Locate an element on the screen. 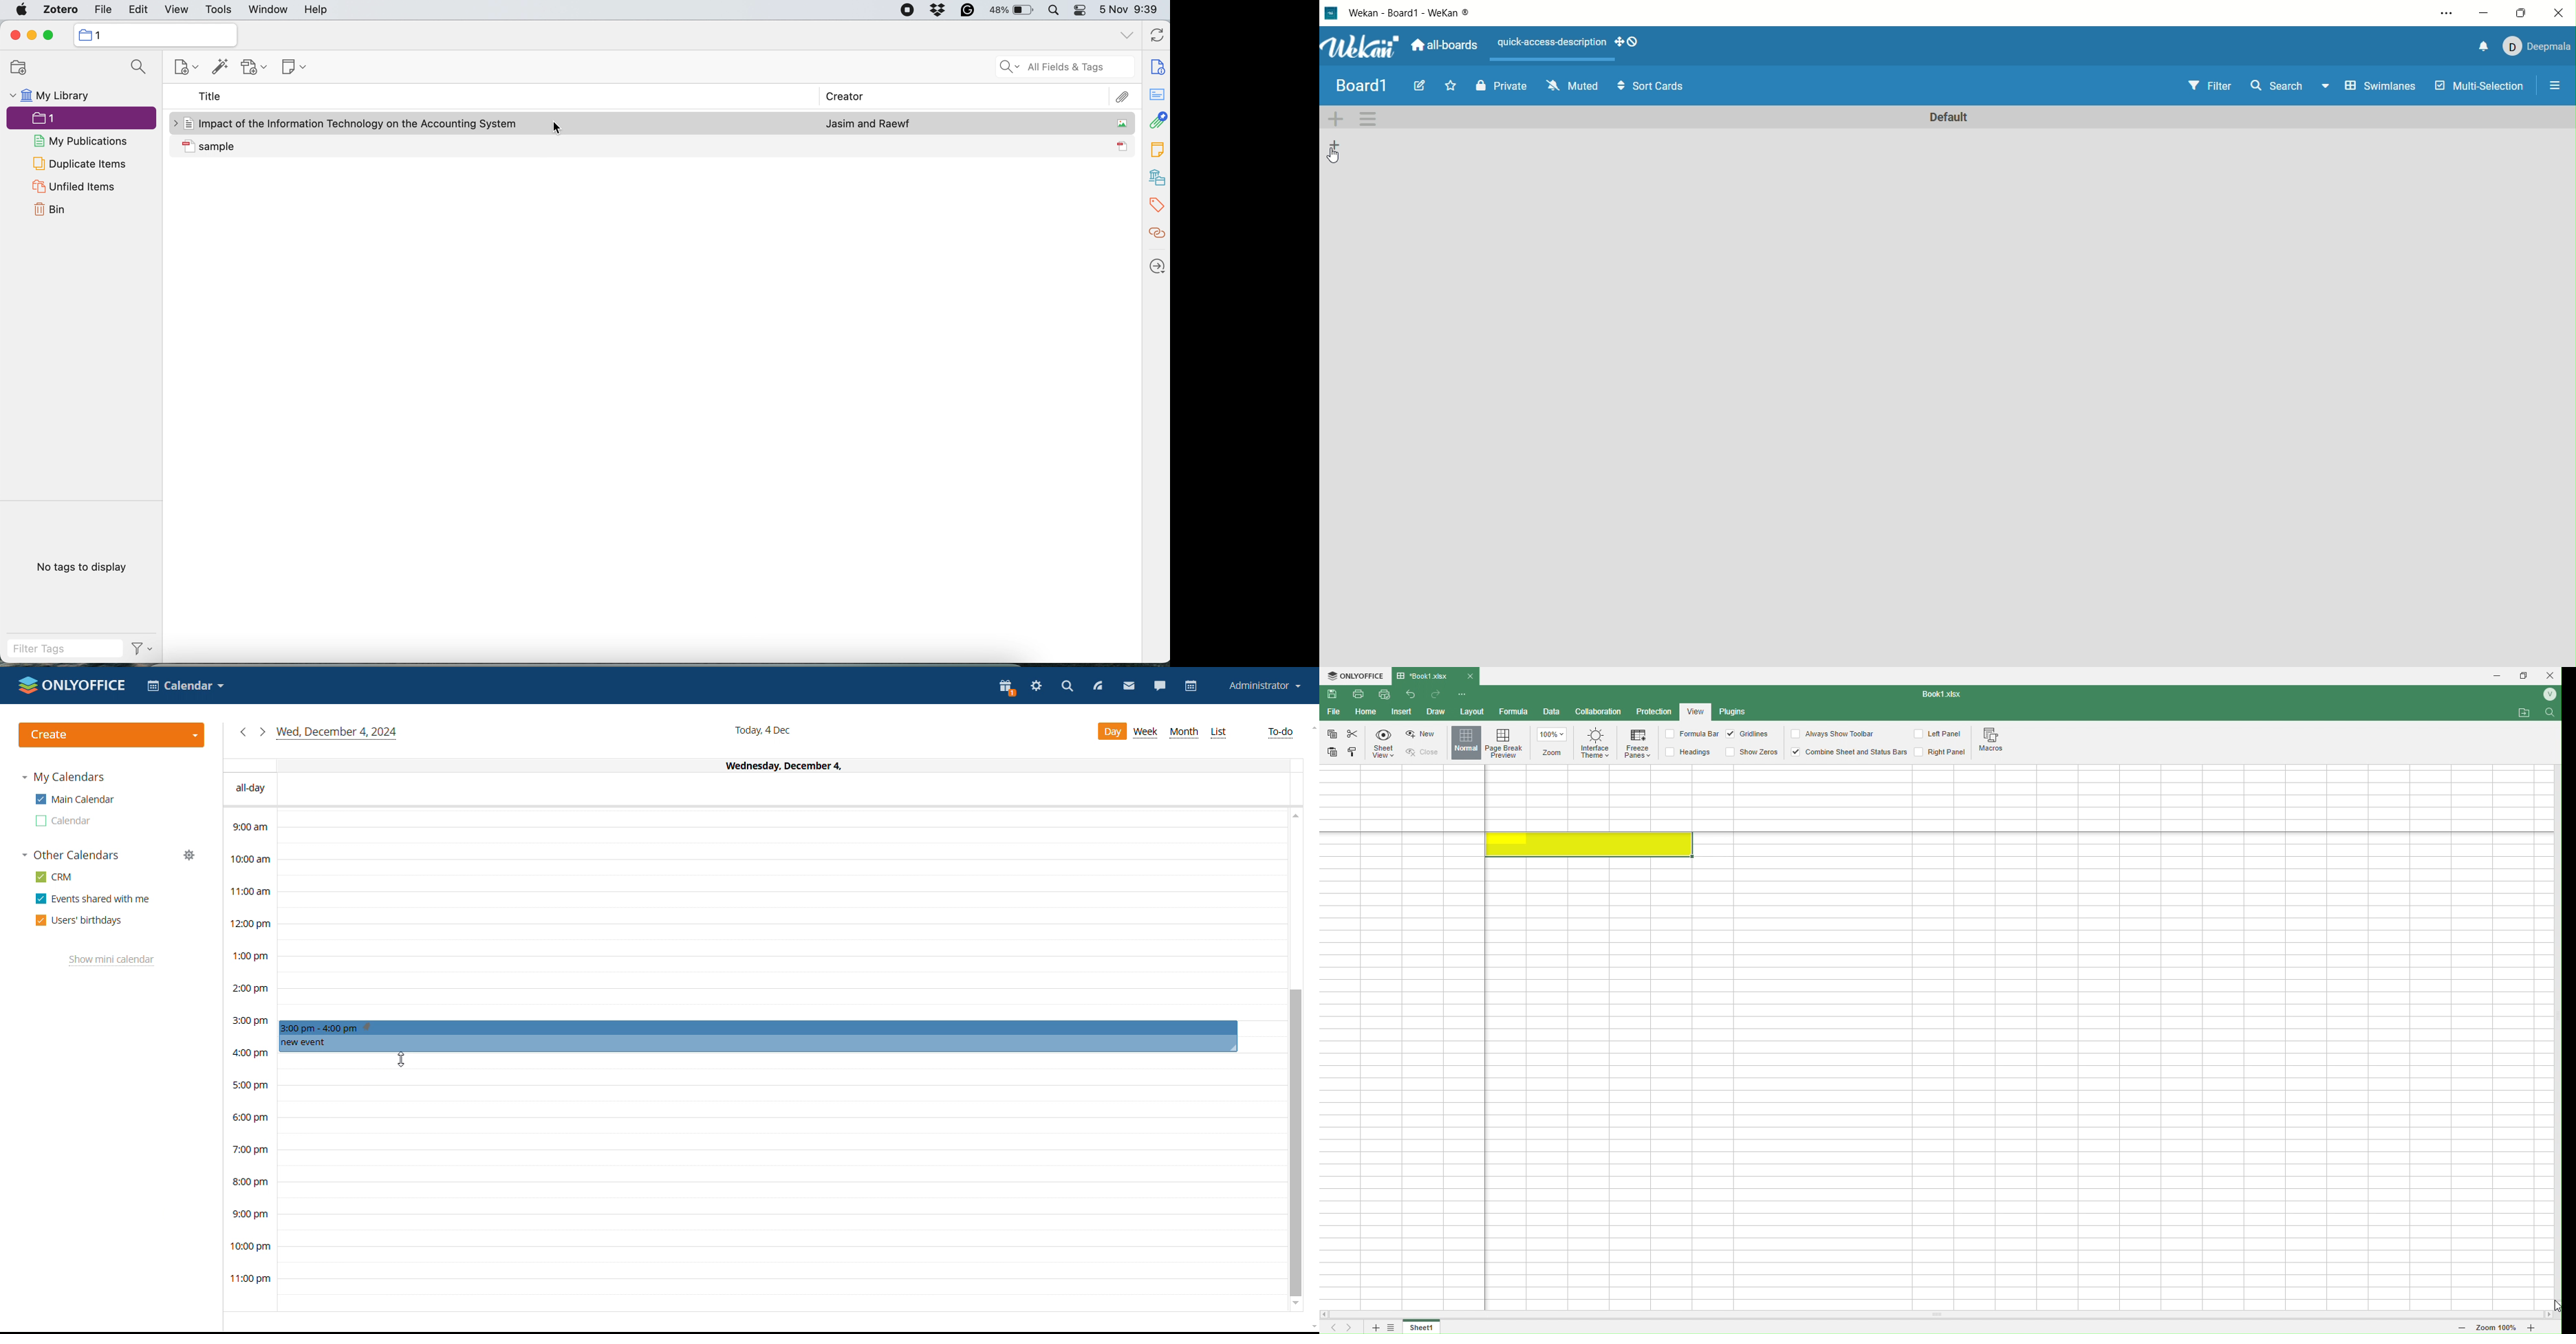  open/close sidebar is located at coordinates (2559, 83).